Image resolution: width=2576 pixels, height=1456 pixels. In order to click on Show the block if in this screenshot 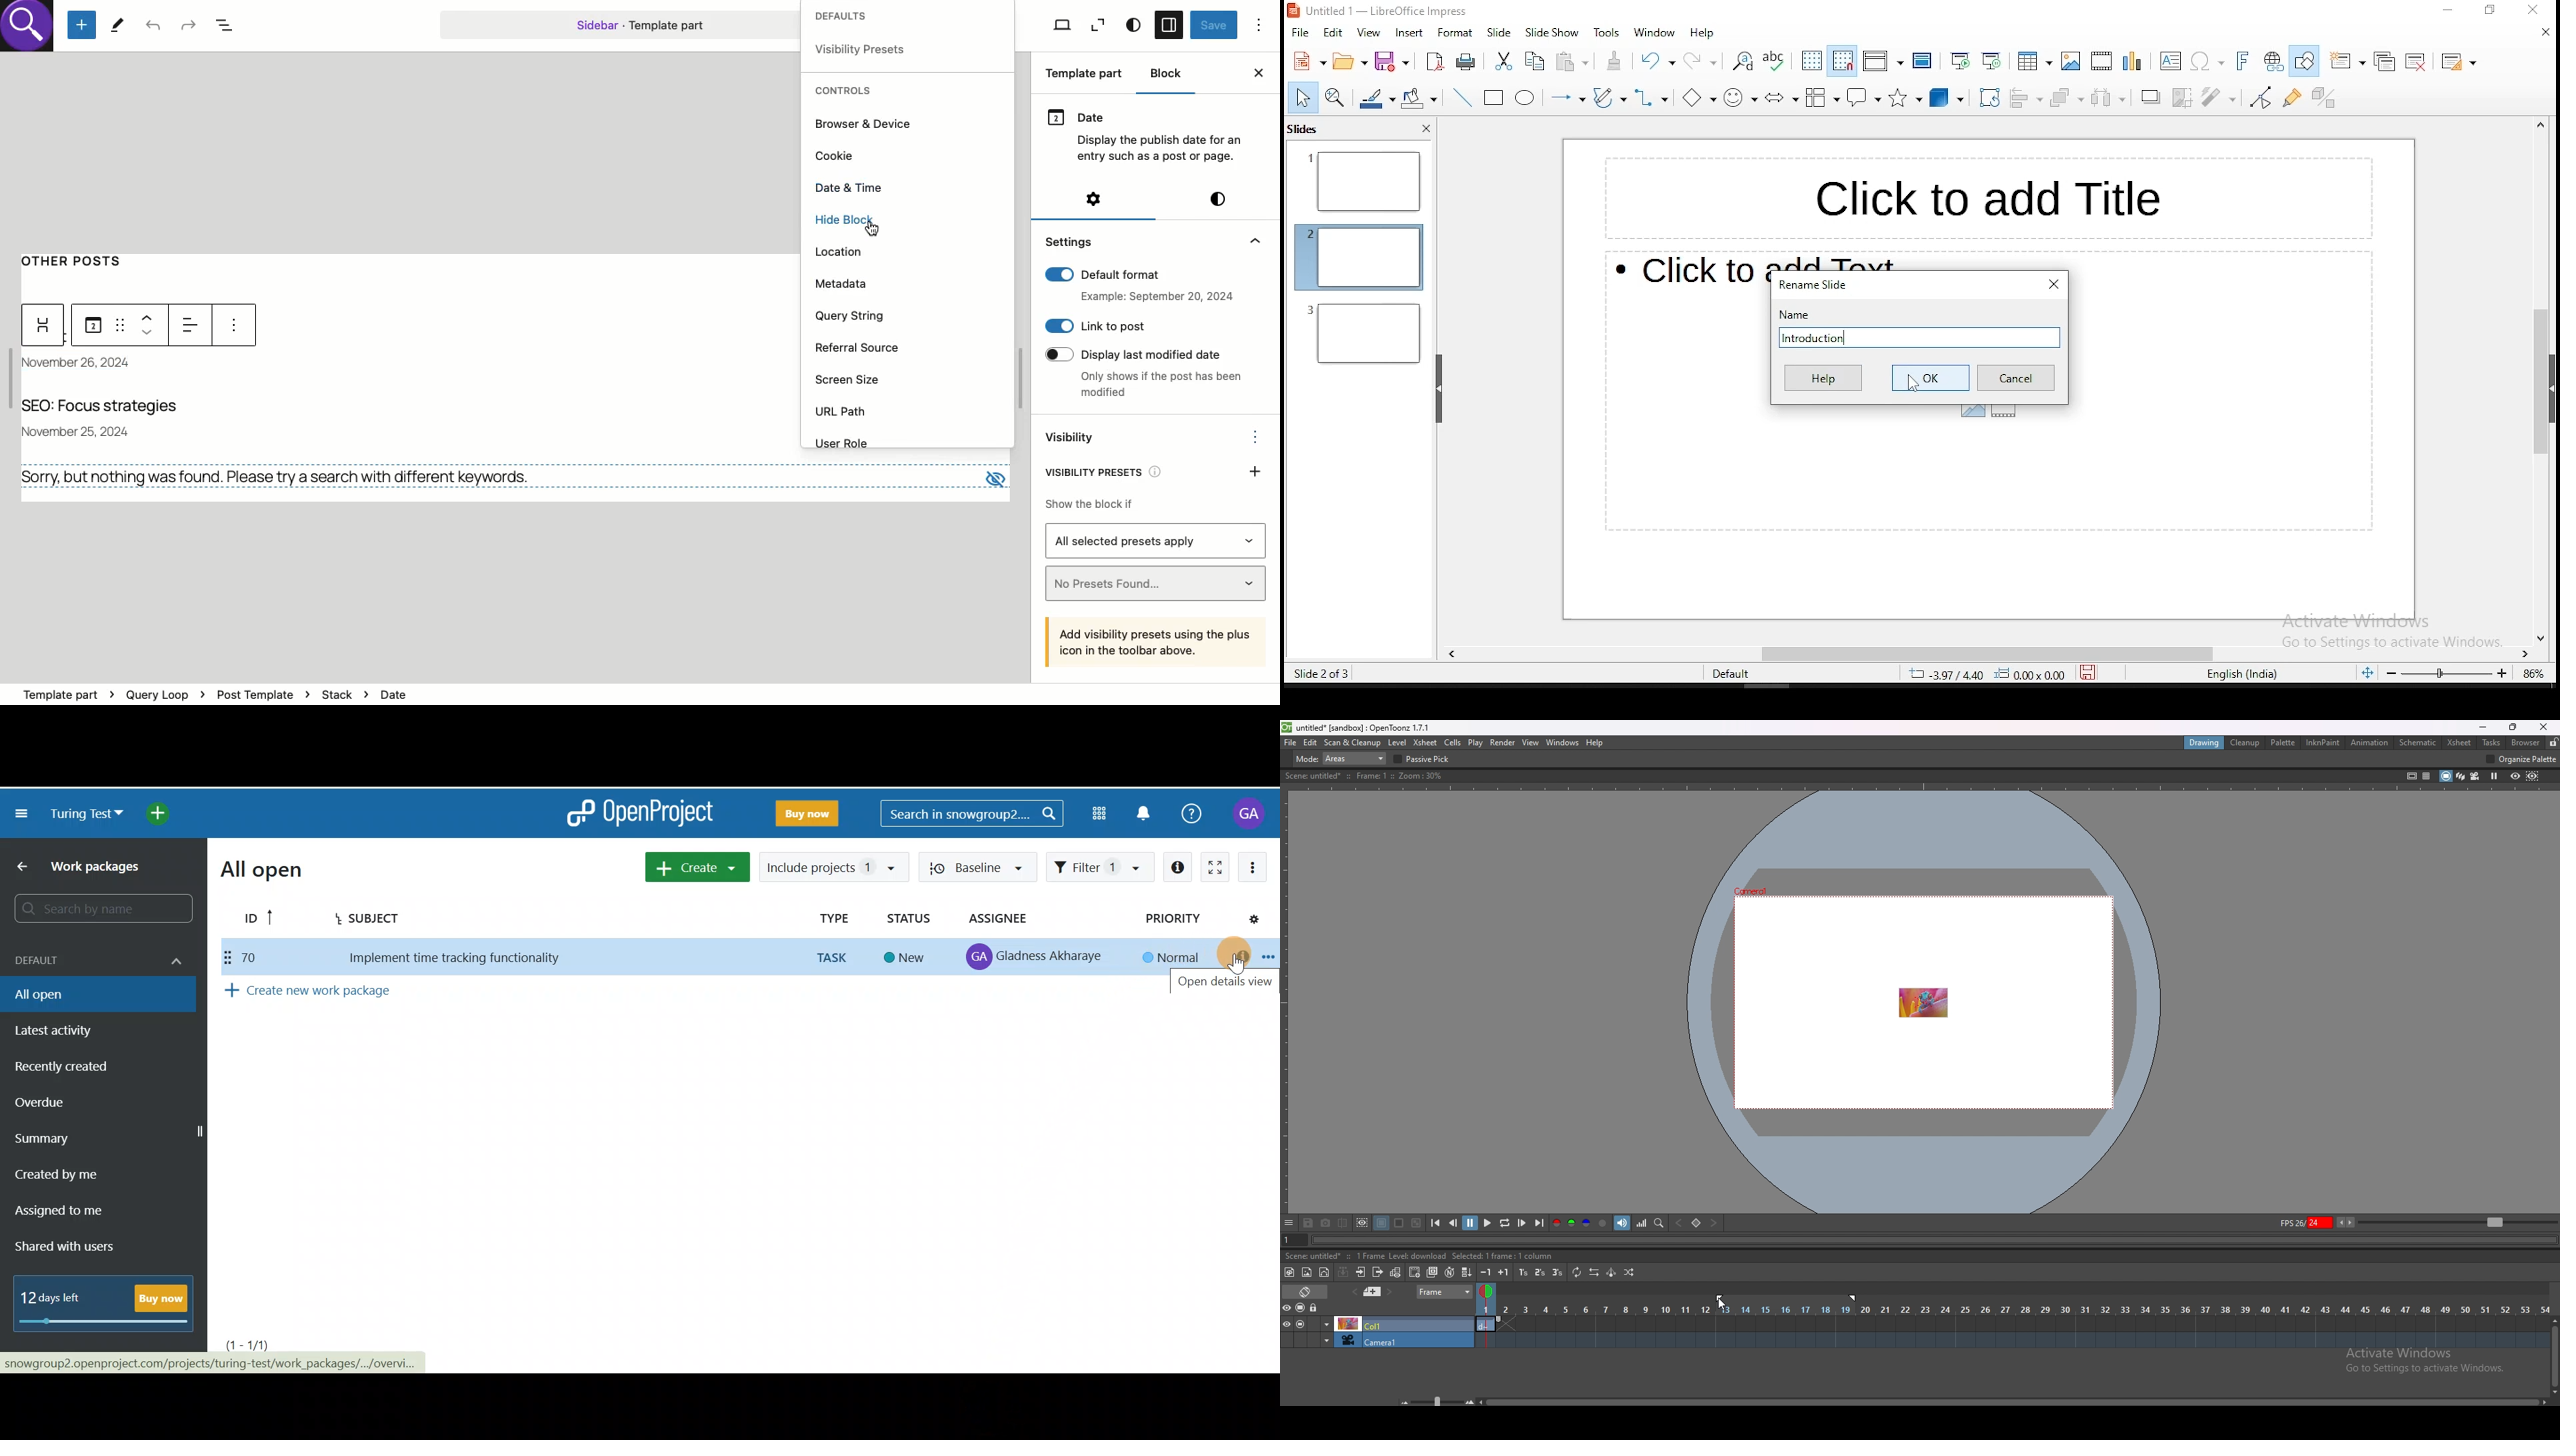, I will do `click(1087, 501)`.